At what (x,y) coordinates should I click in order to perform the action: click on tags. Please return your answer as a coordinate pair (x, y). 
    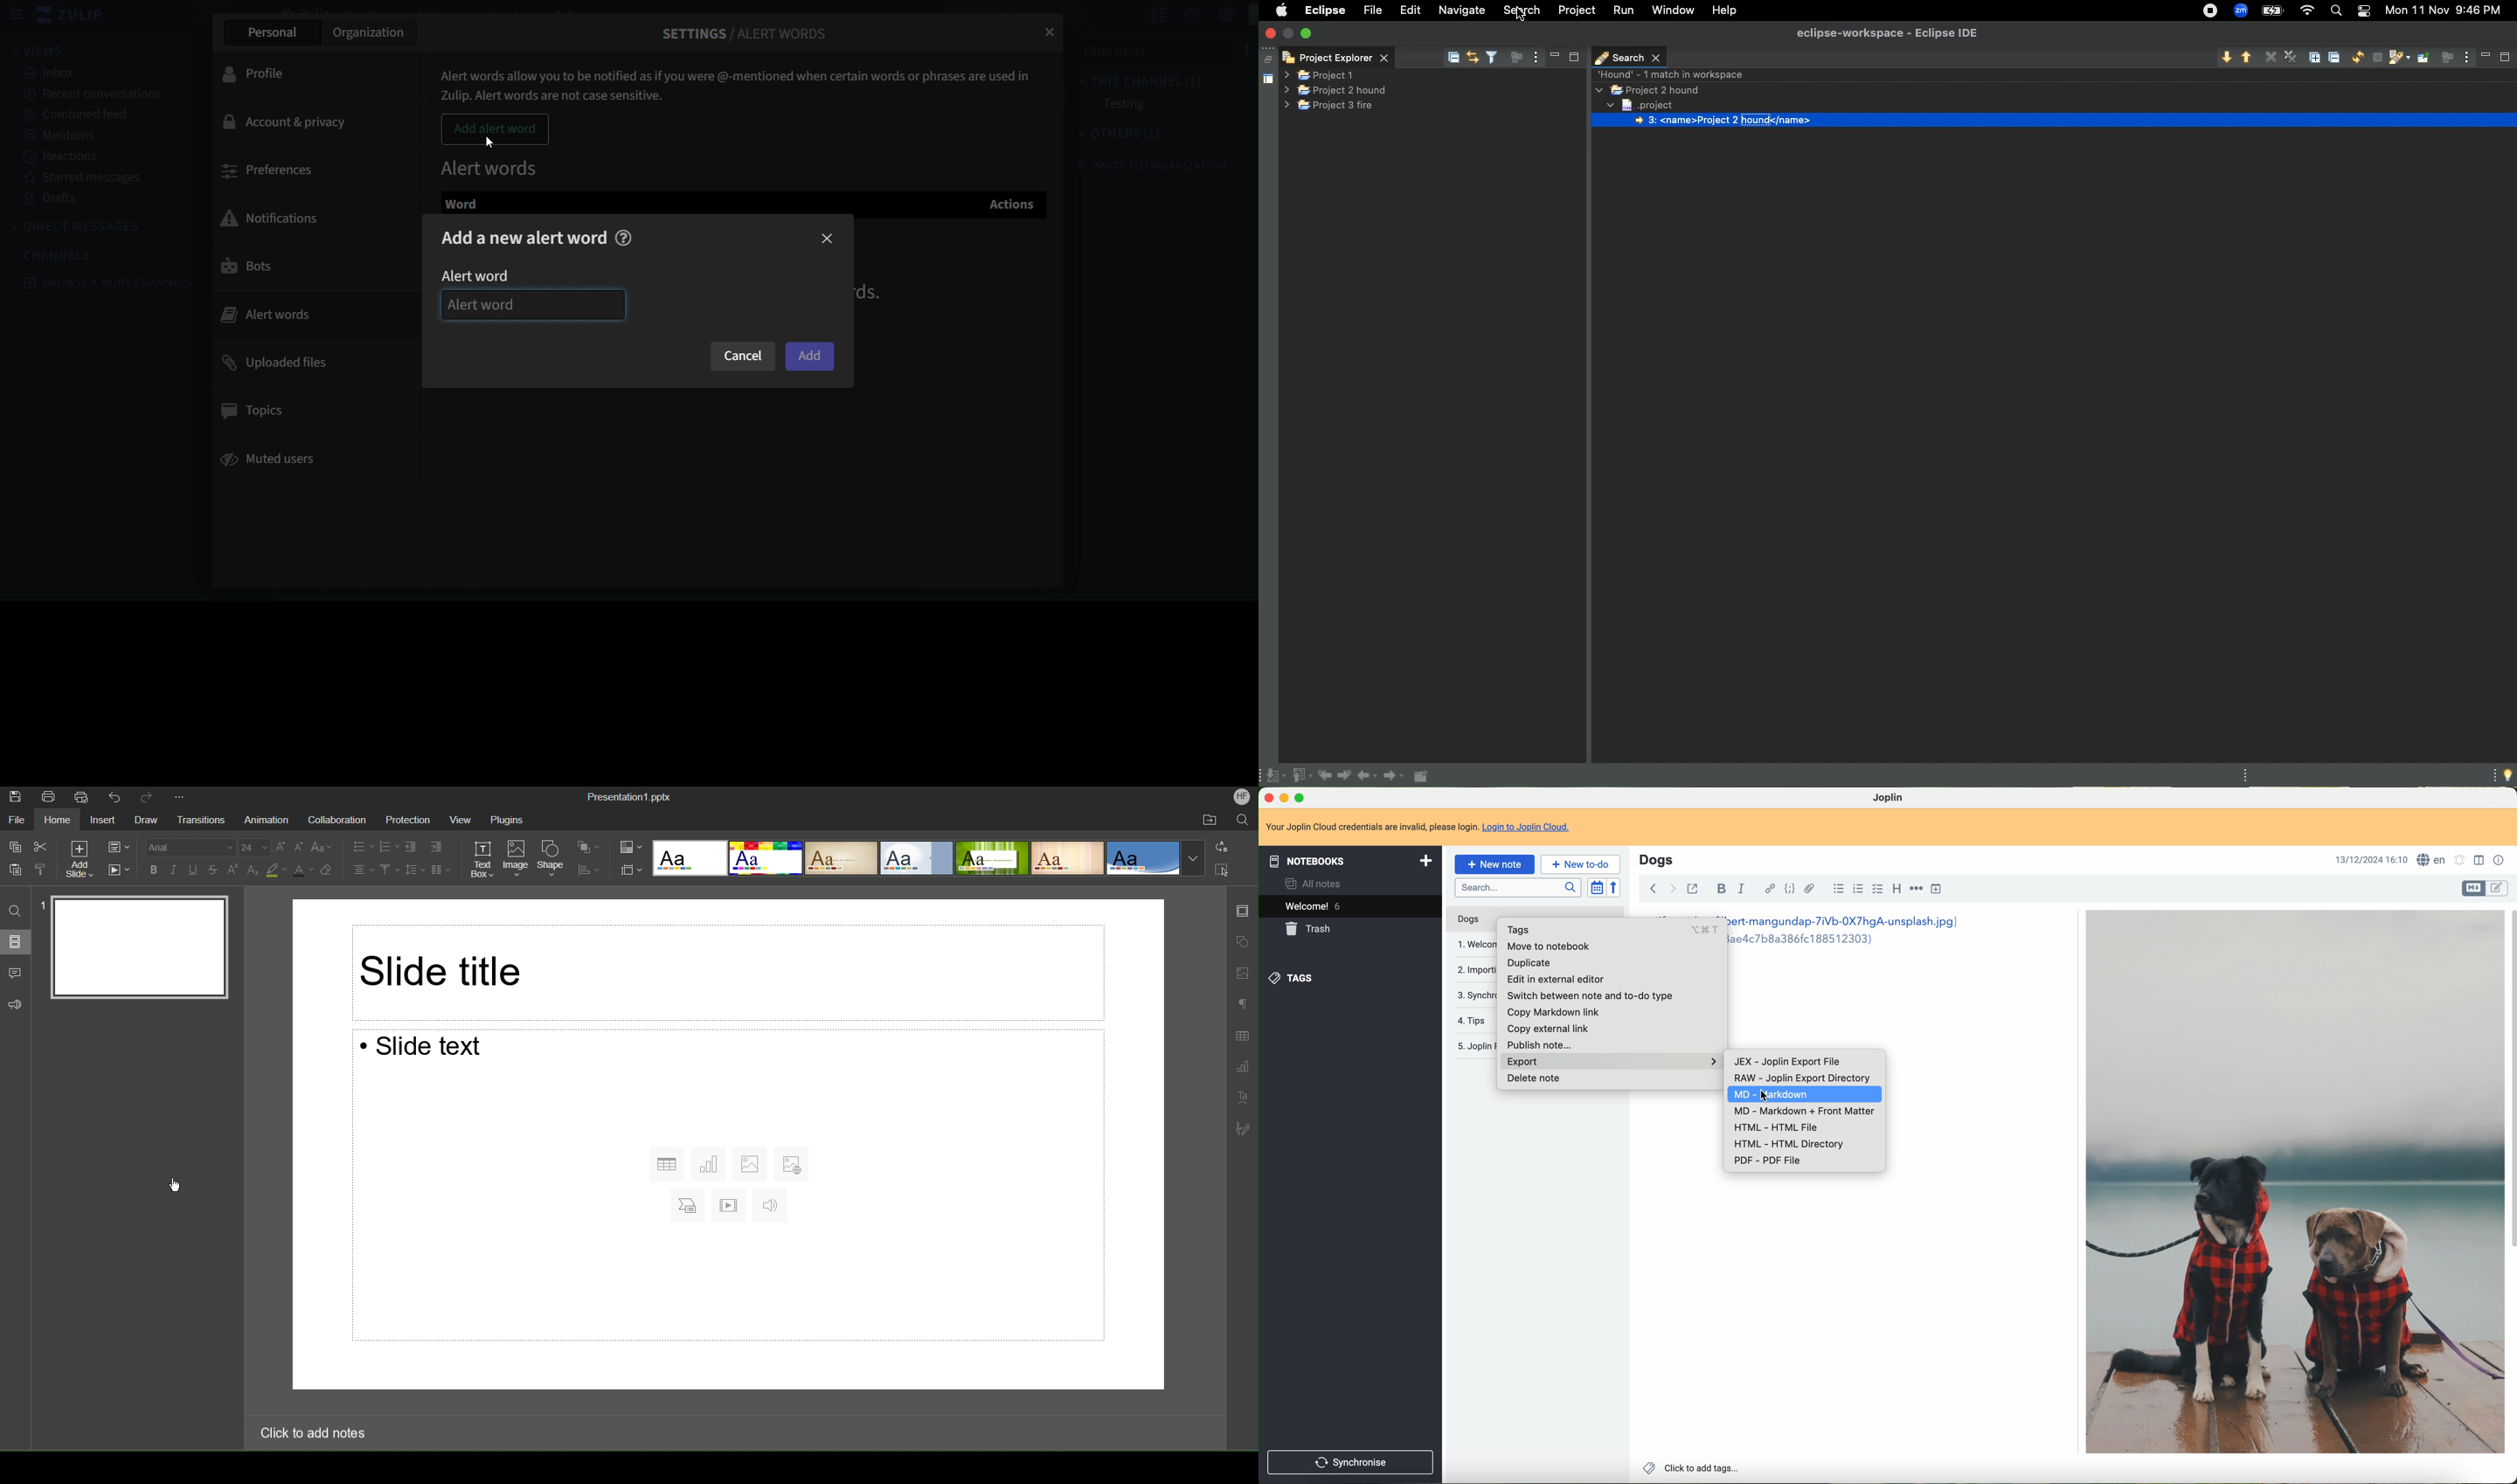
    Looking at the image, I should click on (1607, 930).